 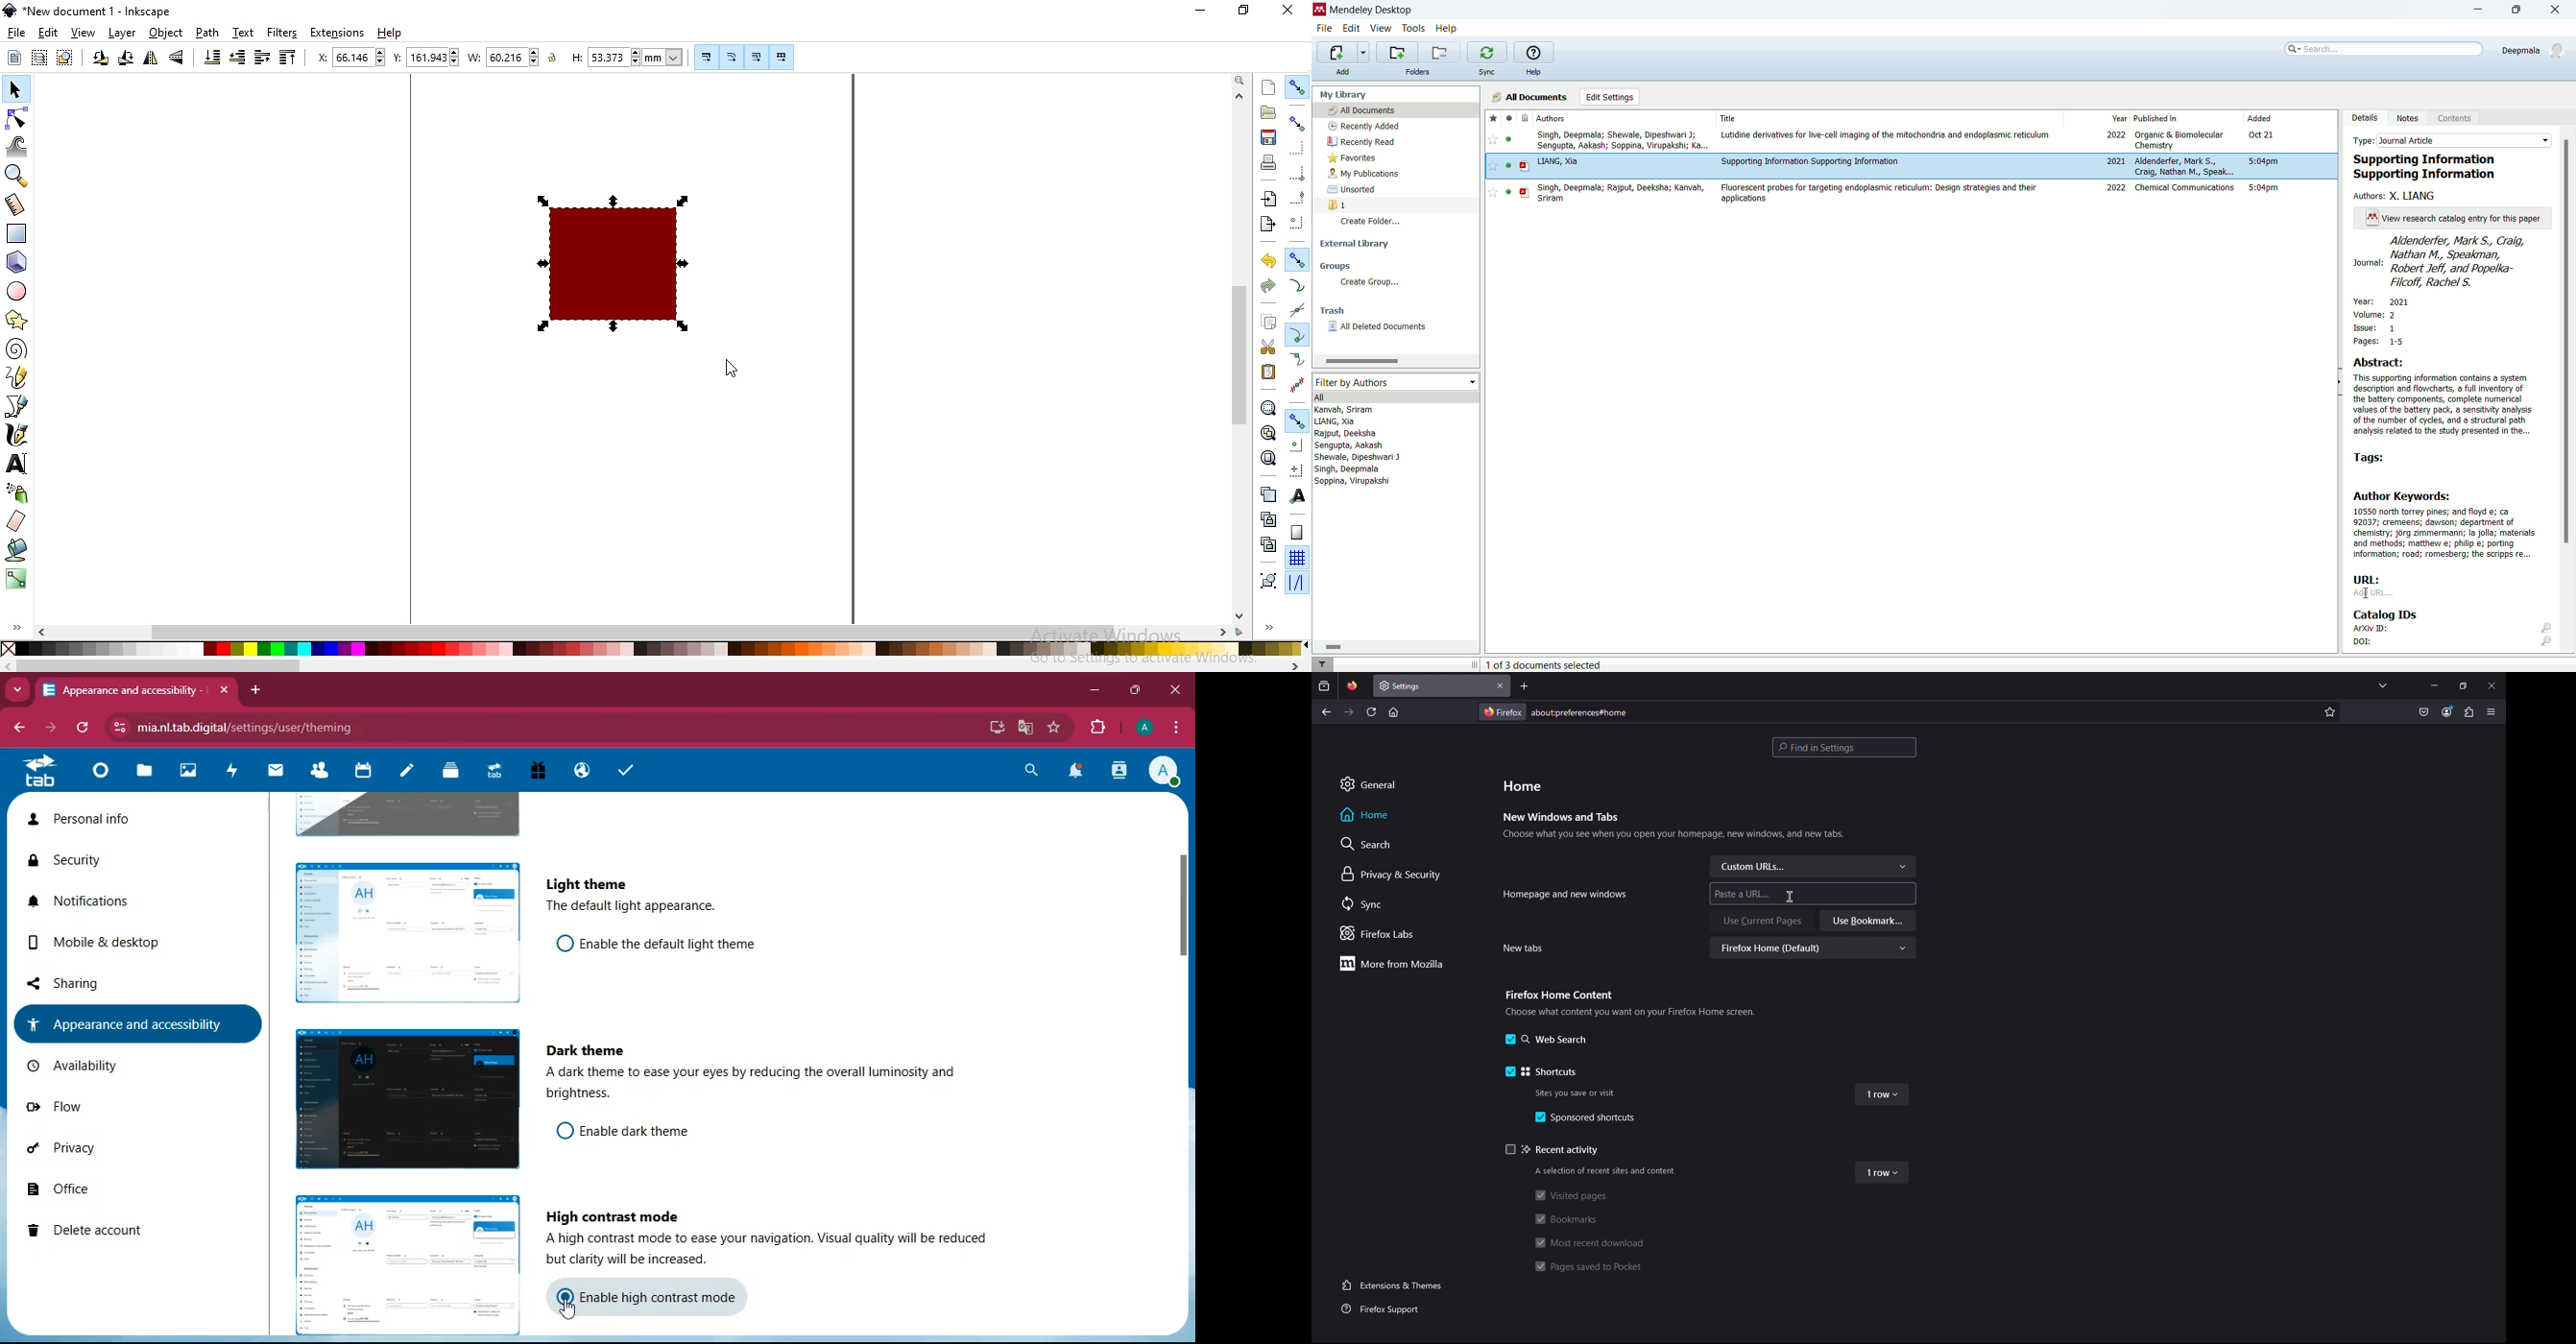 What do you see at coordinates (2470, 713) in the screenshot?
I see `Plugin` at bounding box center [2470, 713].